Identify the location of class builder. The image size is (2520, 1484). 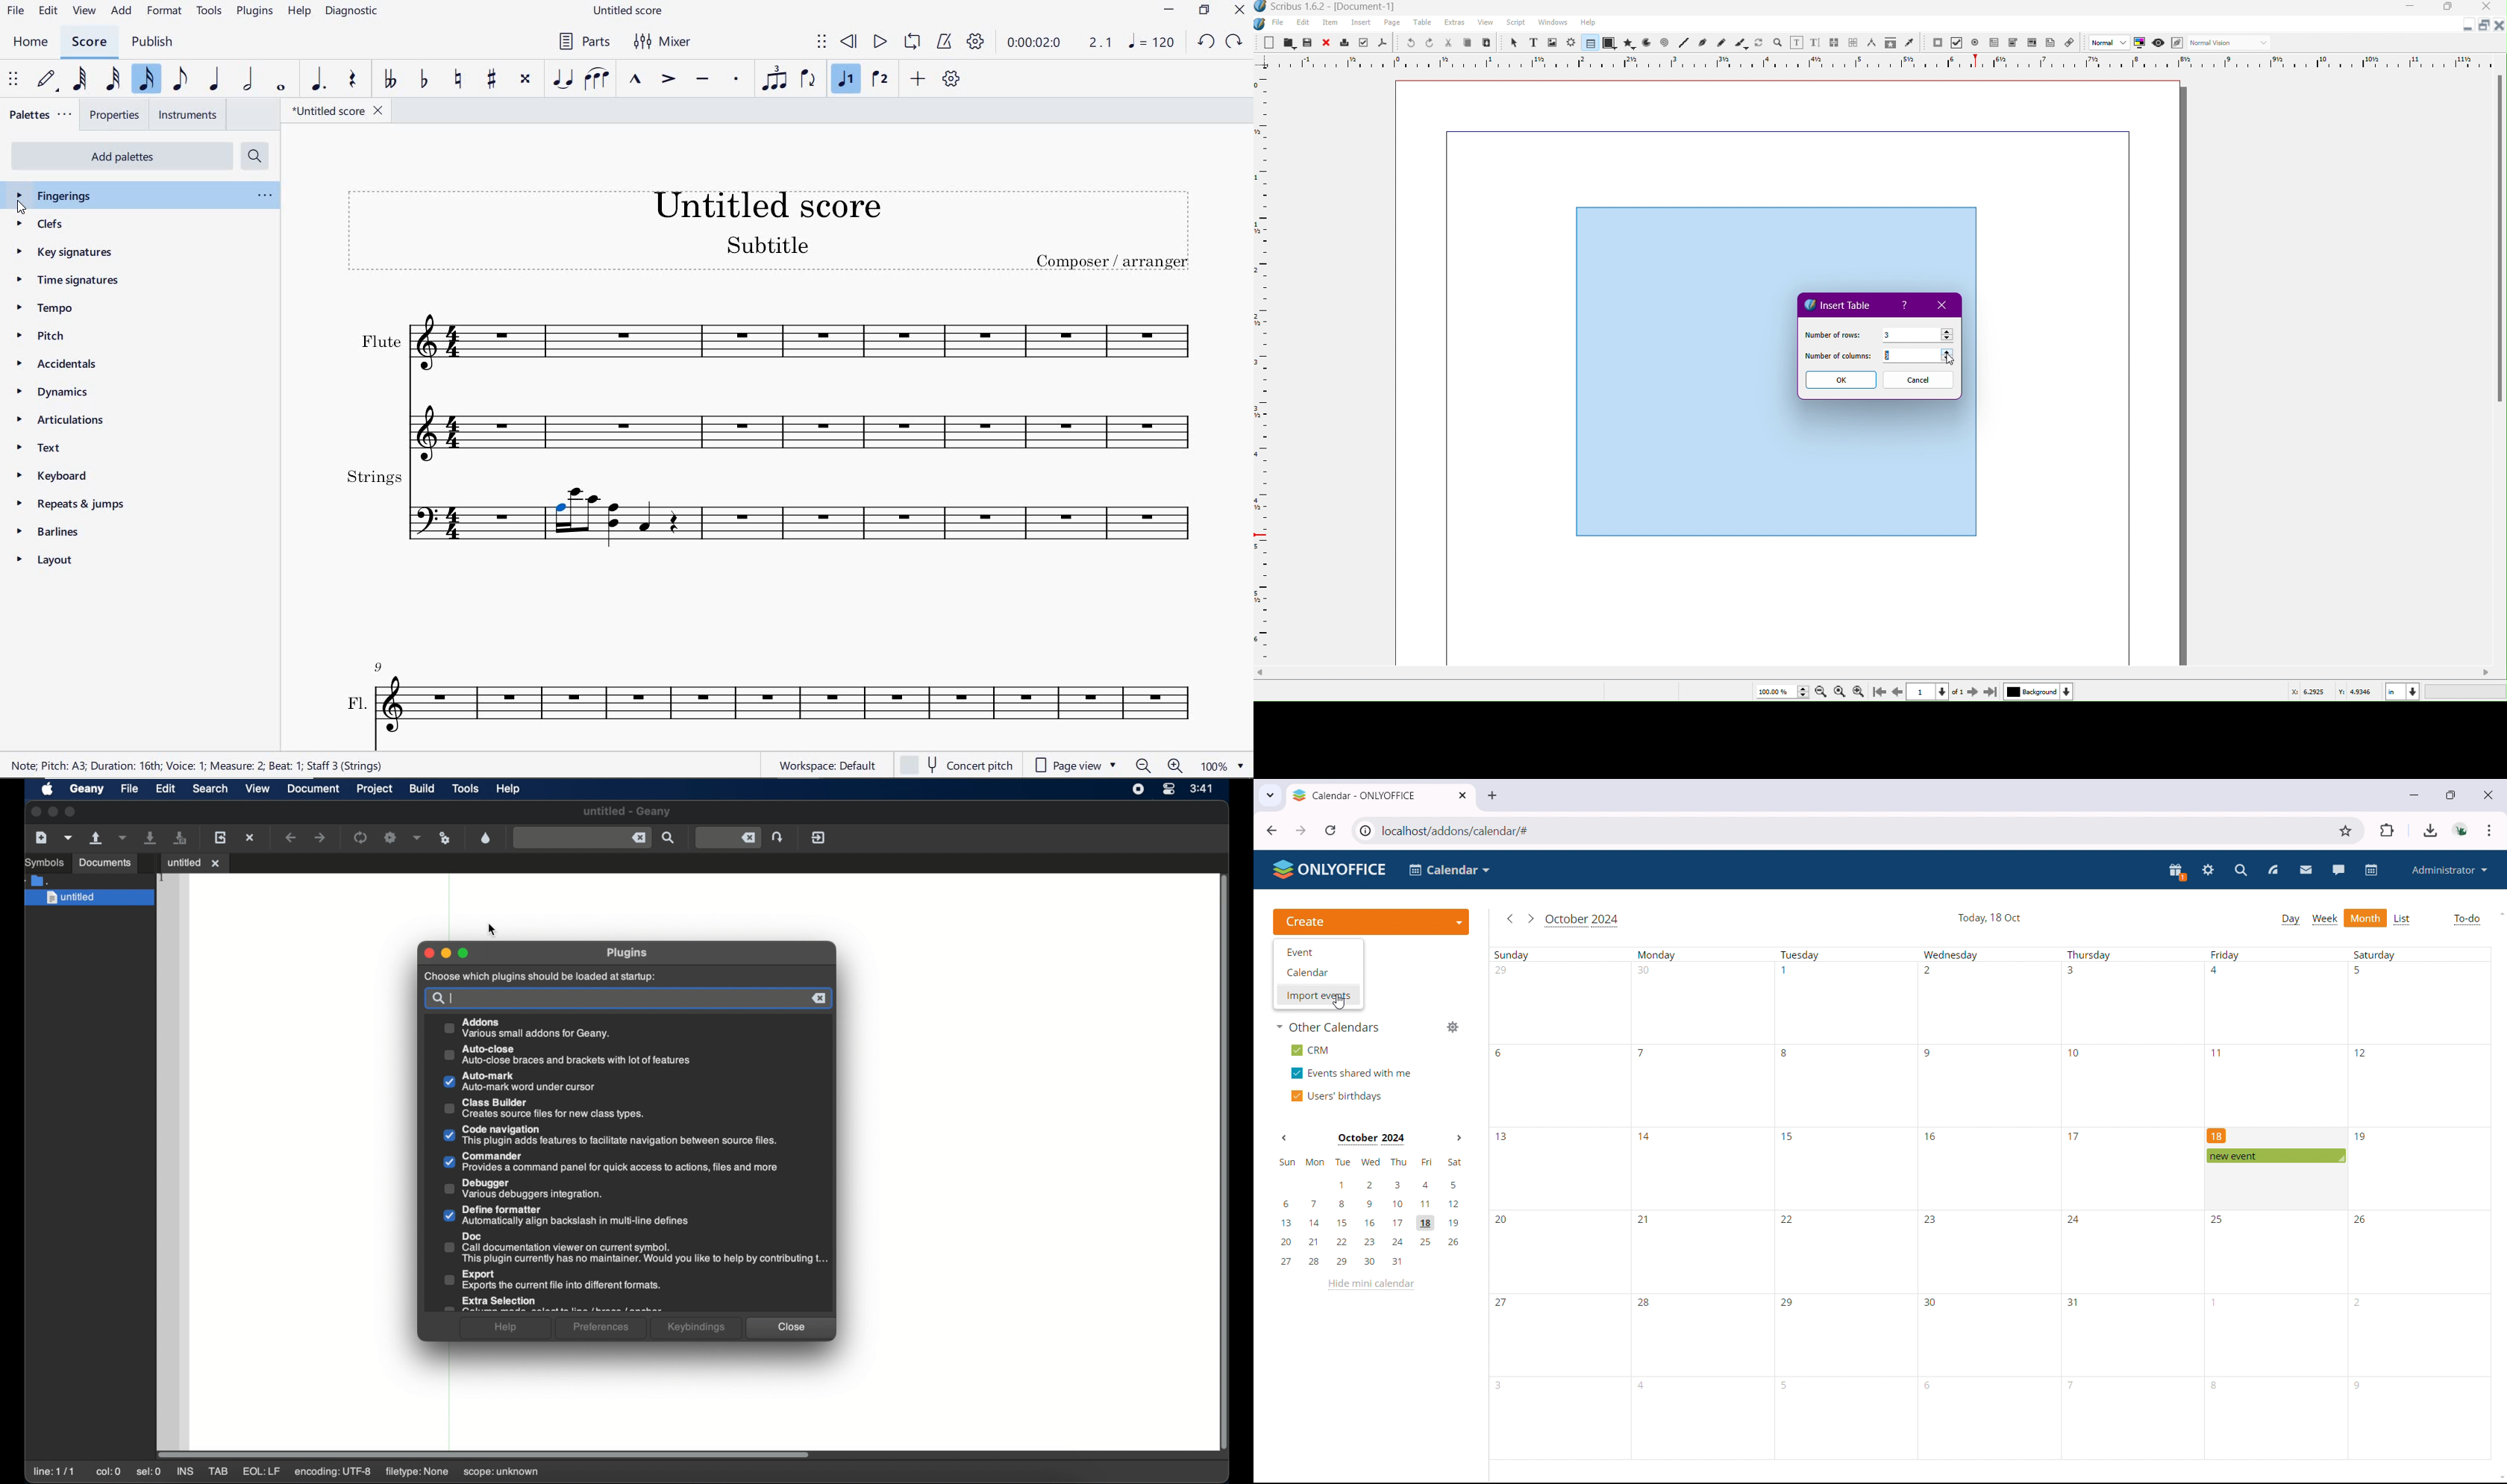
(543, 1108).